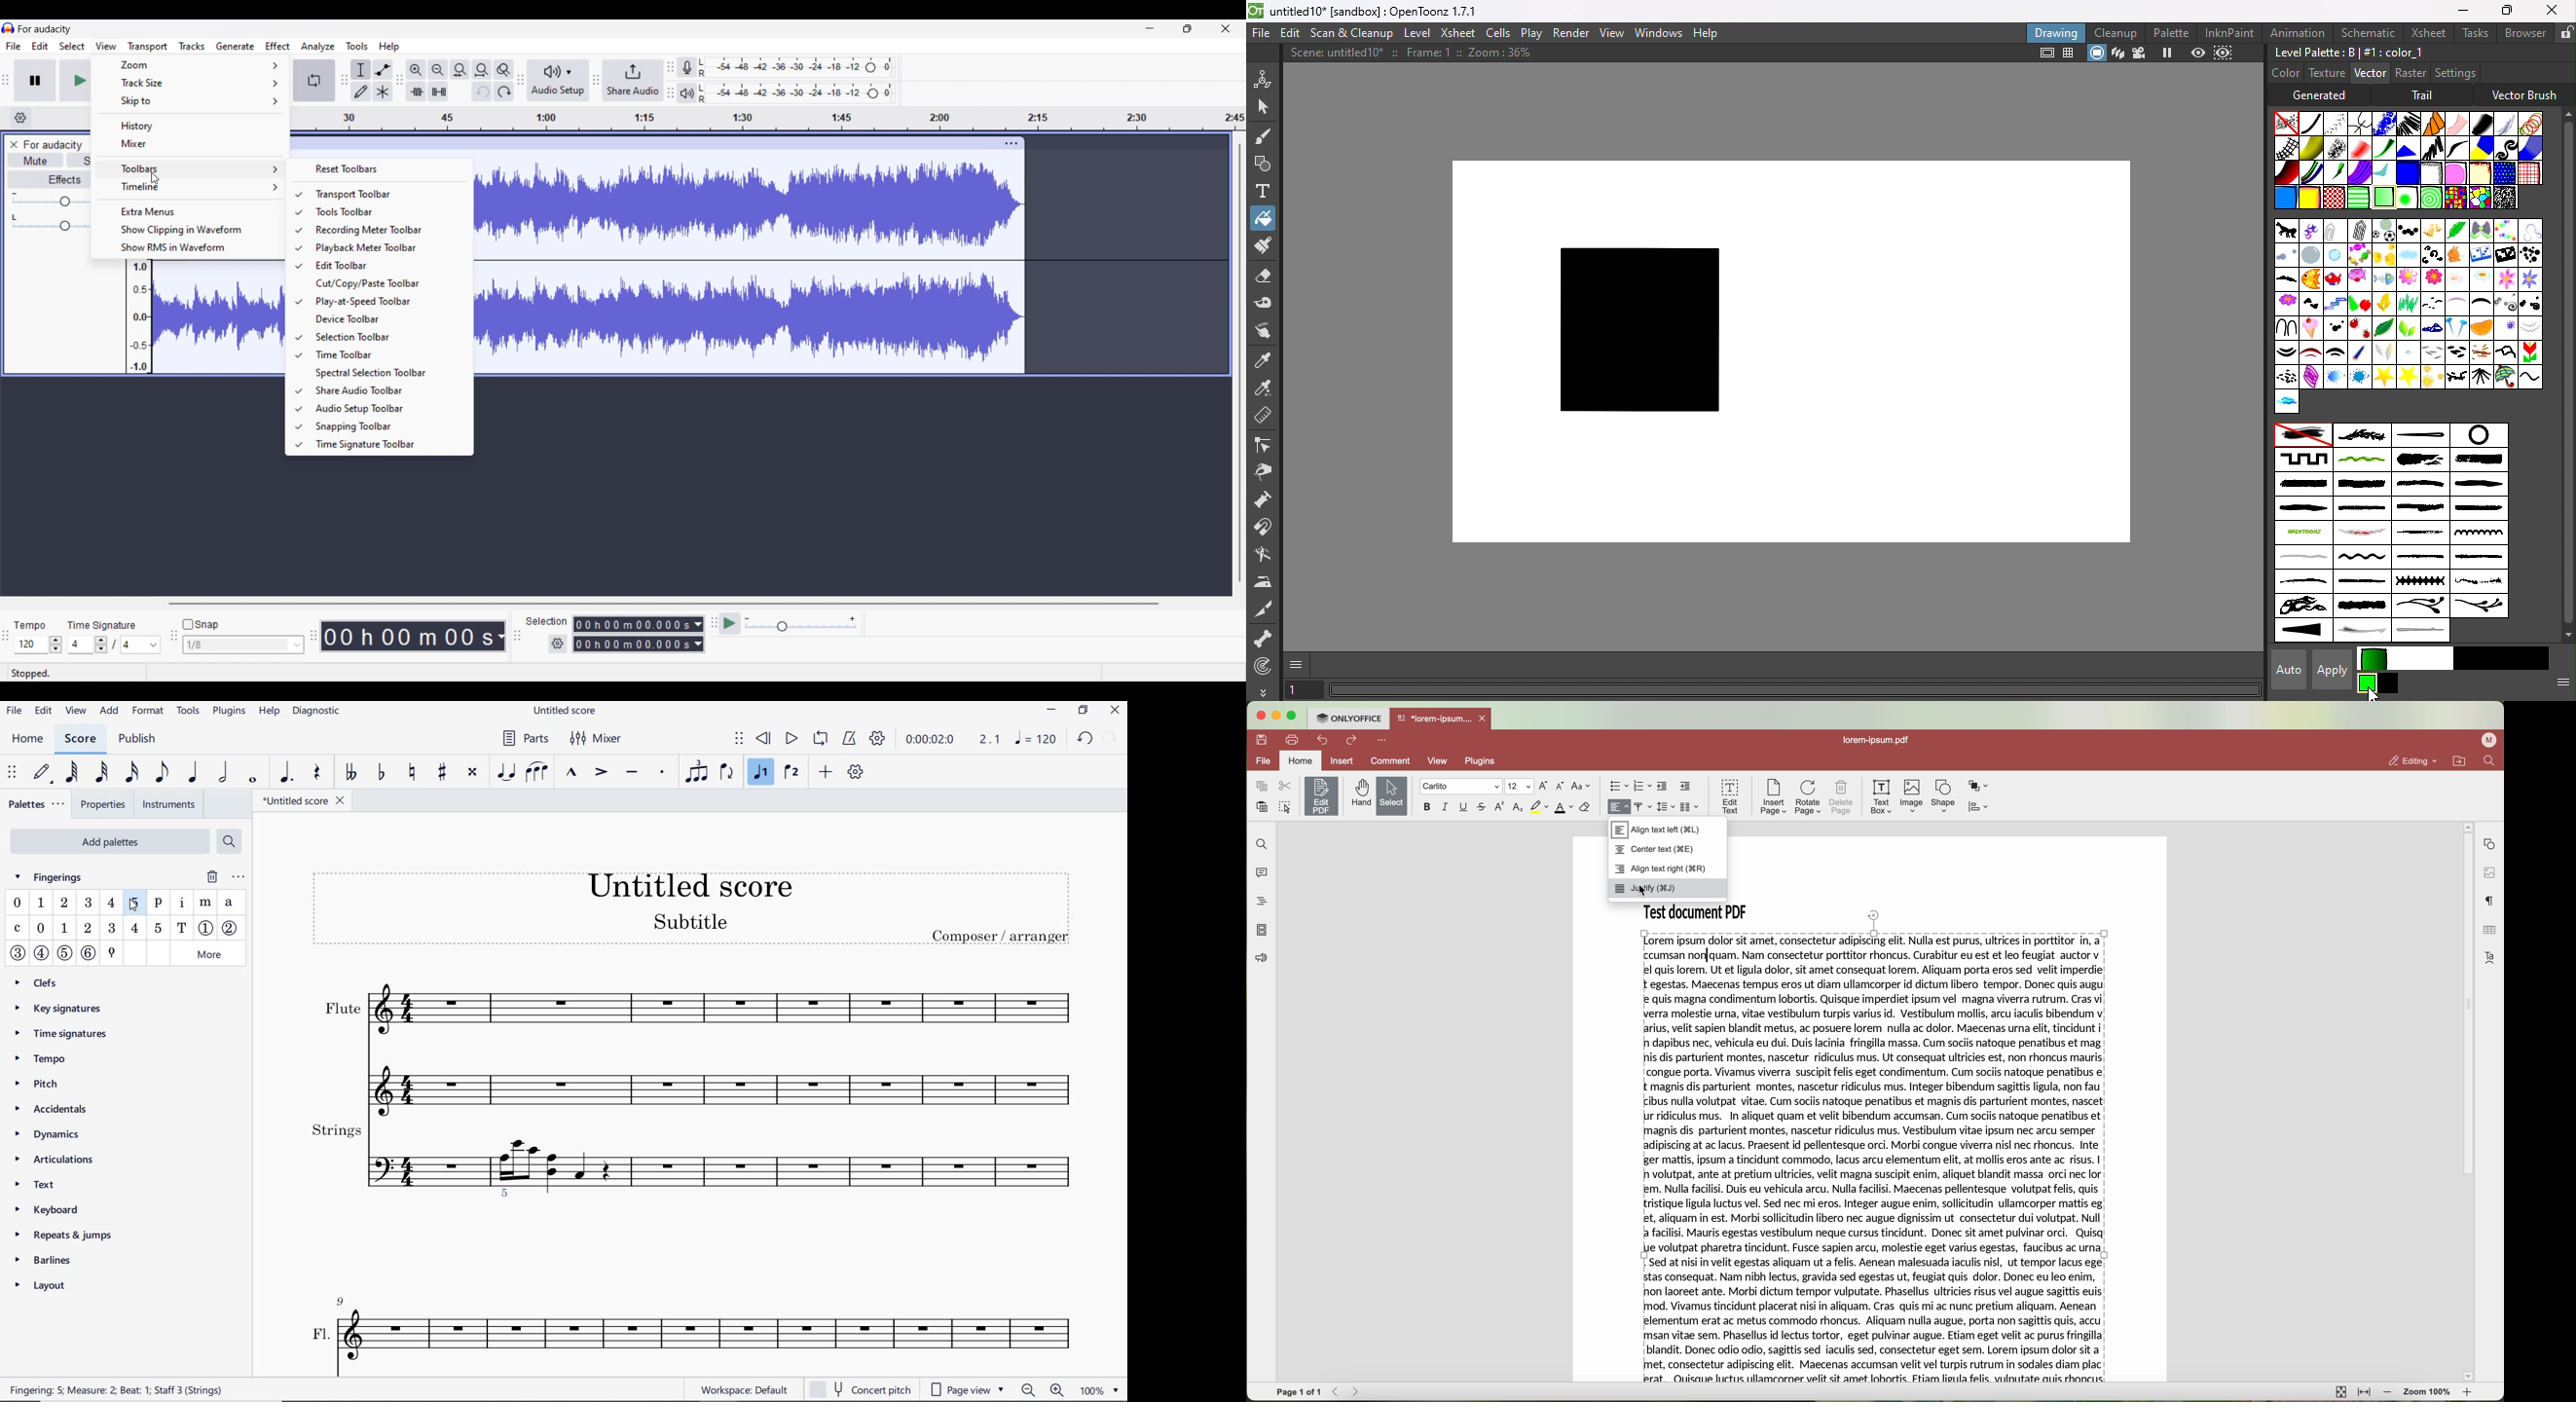 The height and width of the screenshot is (1428, 2576). I want to click on LH GUITAR FINGERING , so click(87, 928).